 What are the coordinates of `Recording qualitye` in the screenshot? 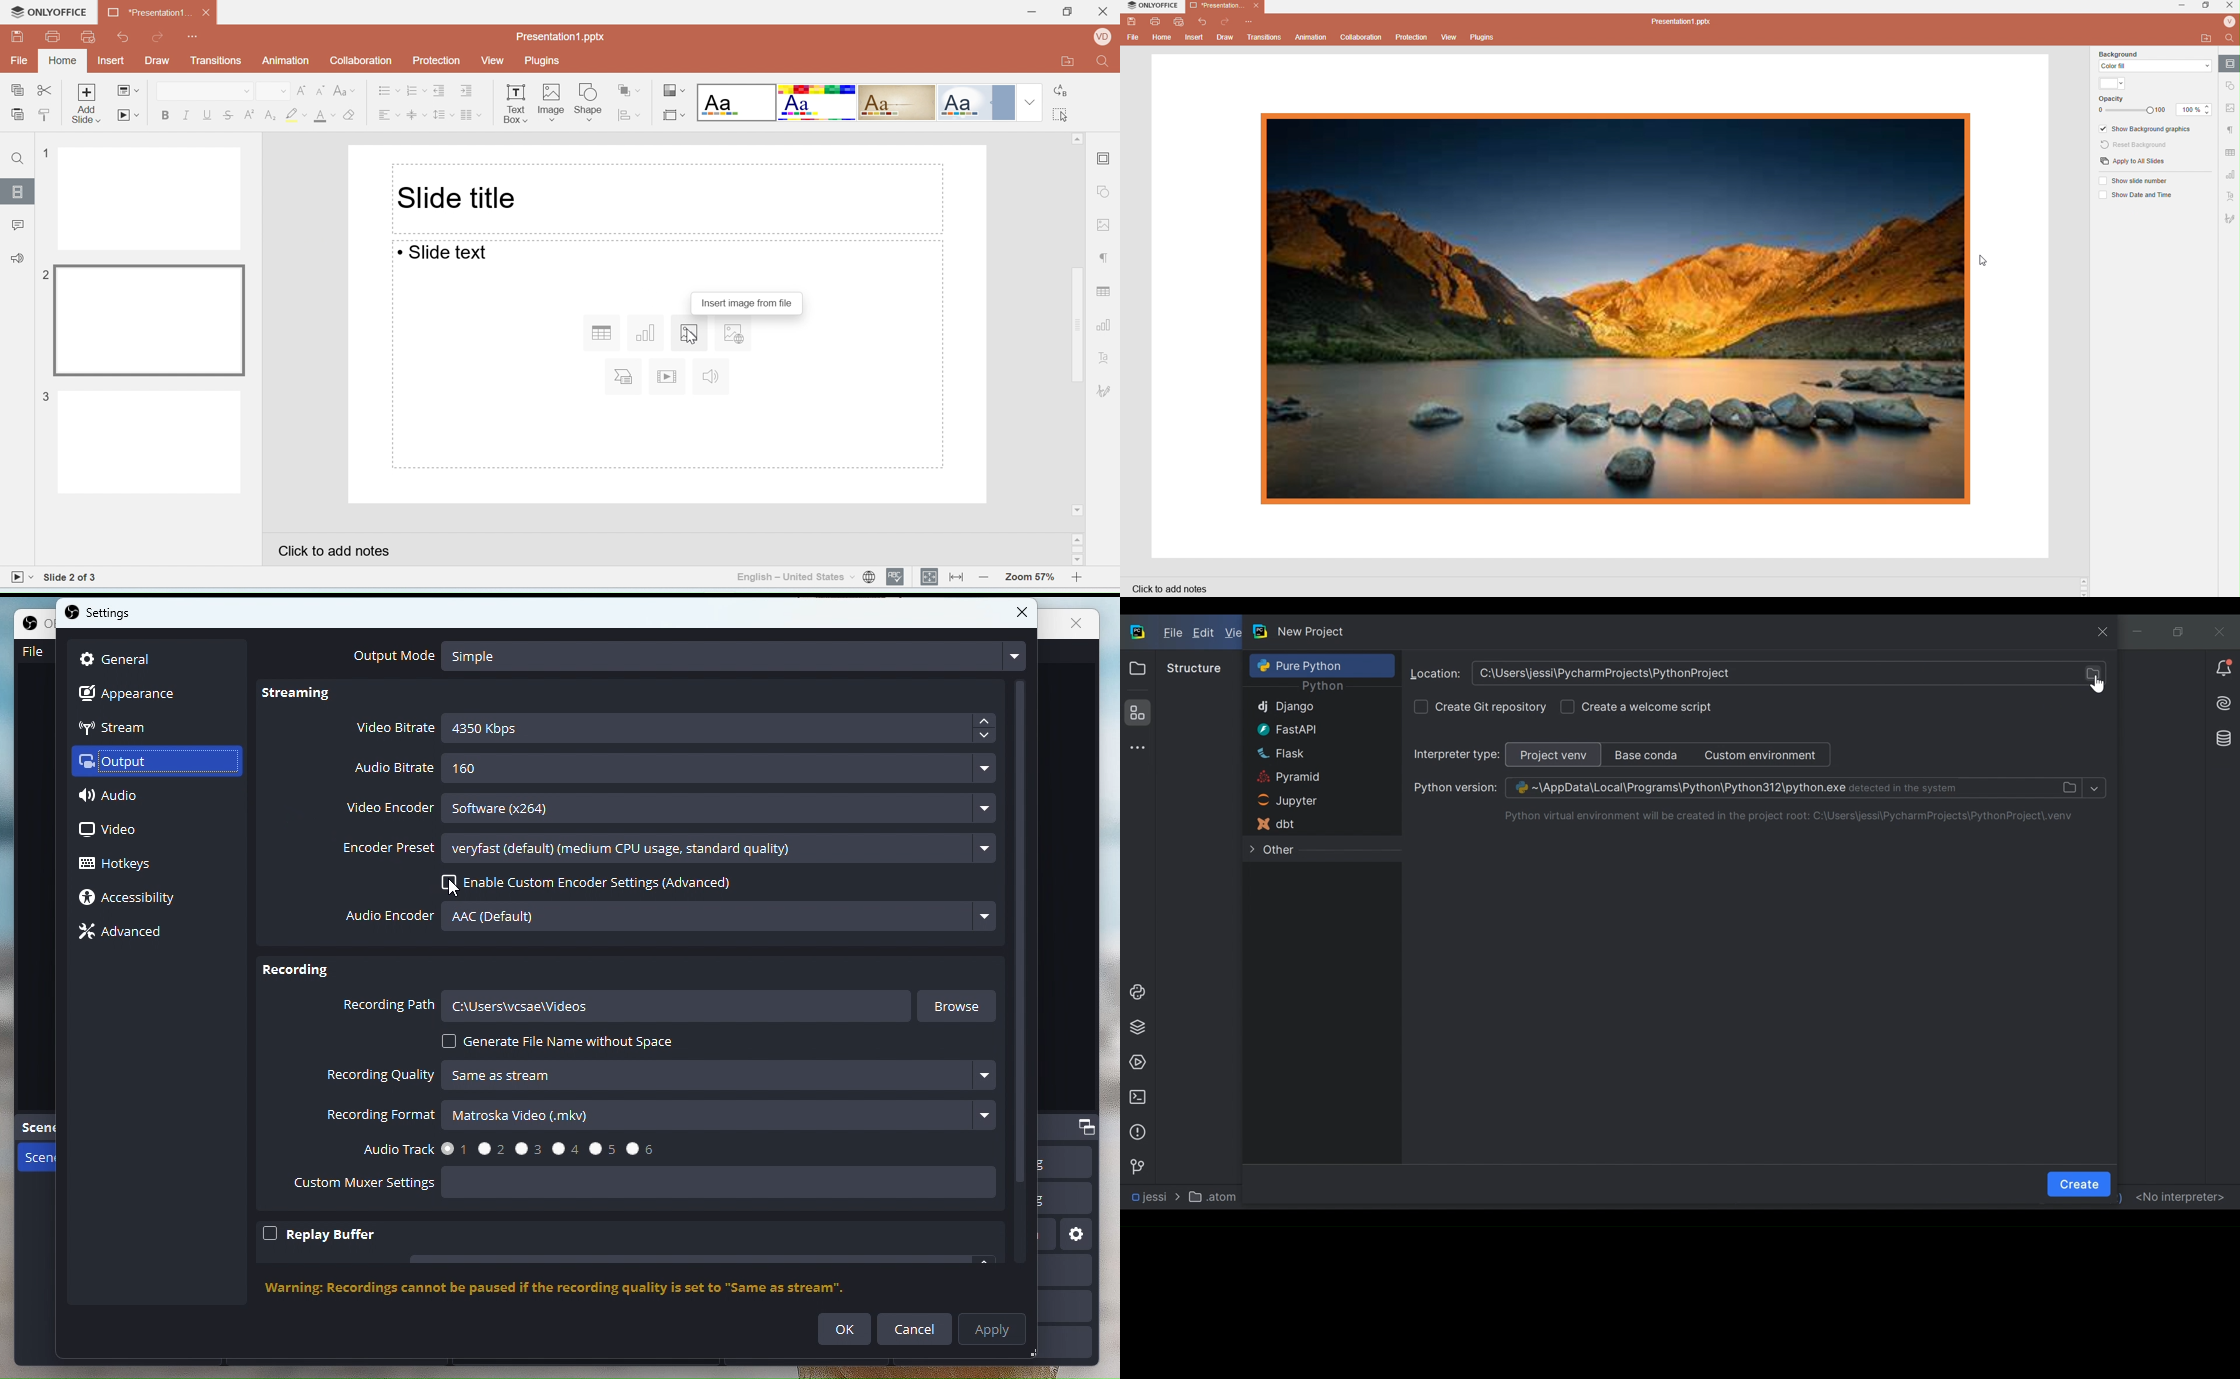 It's located at (661, 1079).